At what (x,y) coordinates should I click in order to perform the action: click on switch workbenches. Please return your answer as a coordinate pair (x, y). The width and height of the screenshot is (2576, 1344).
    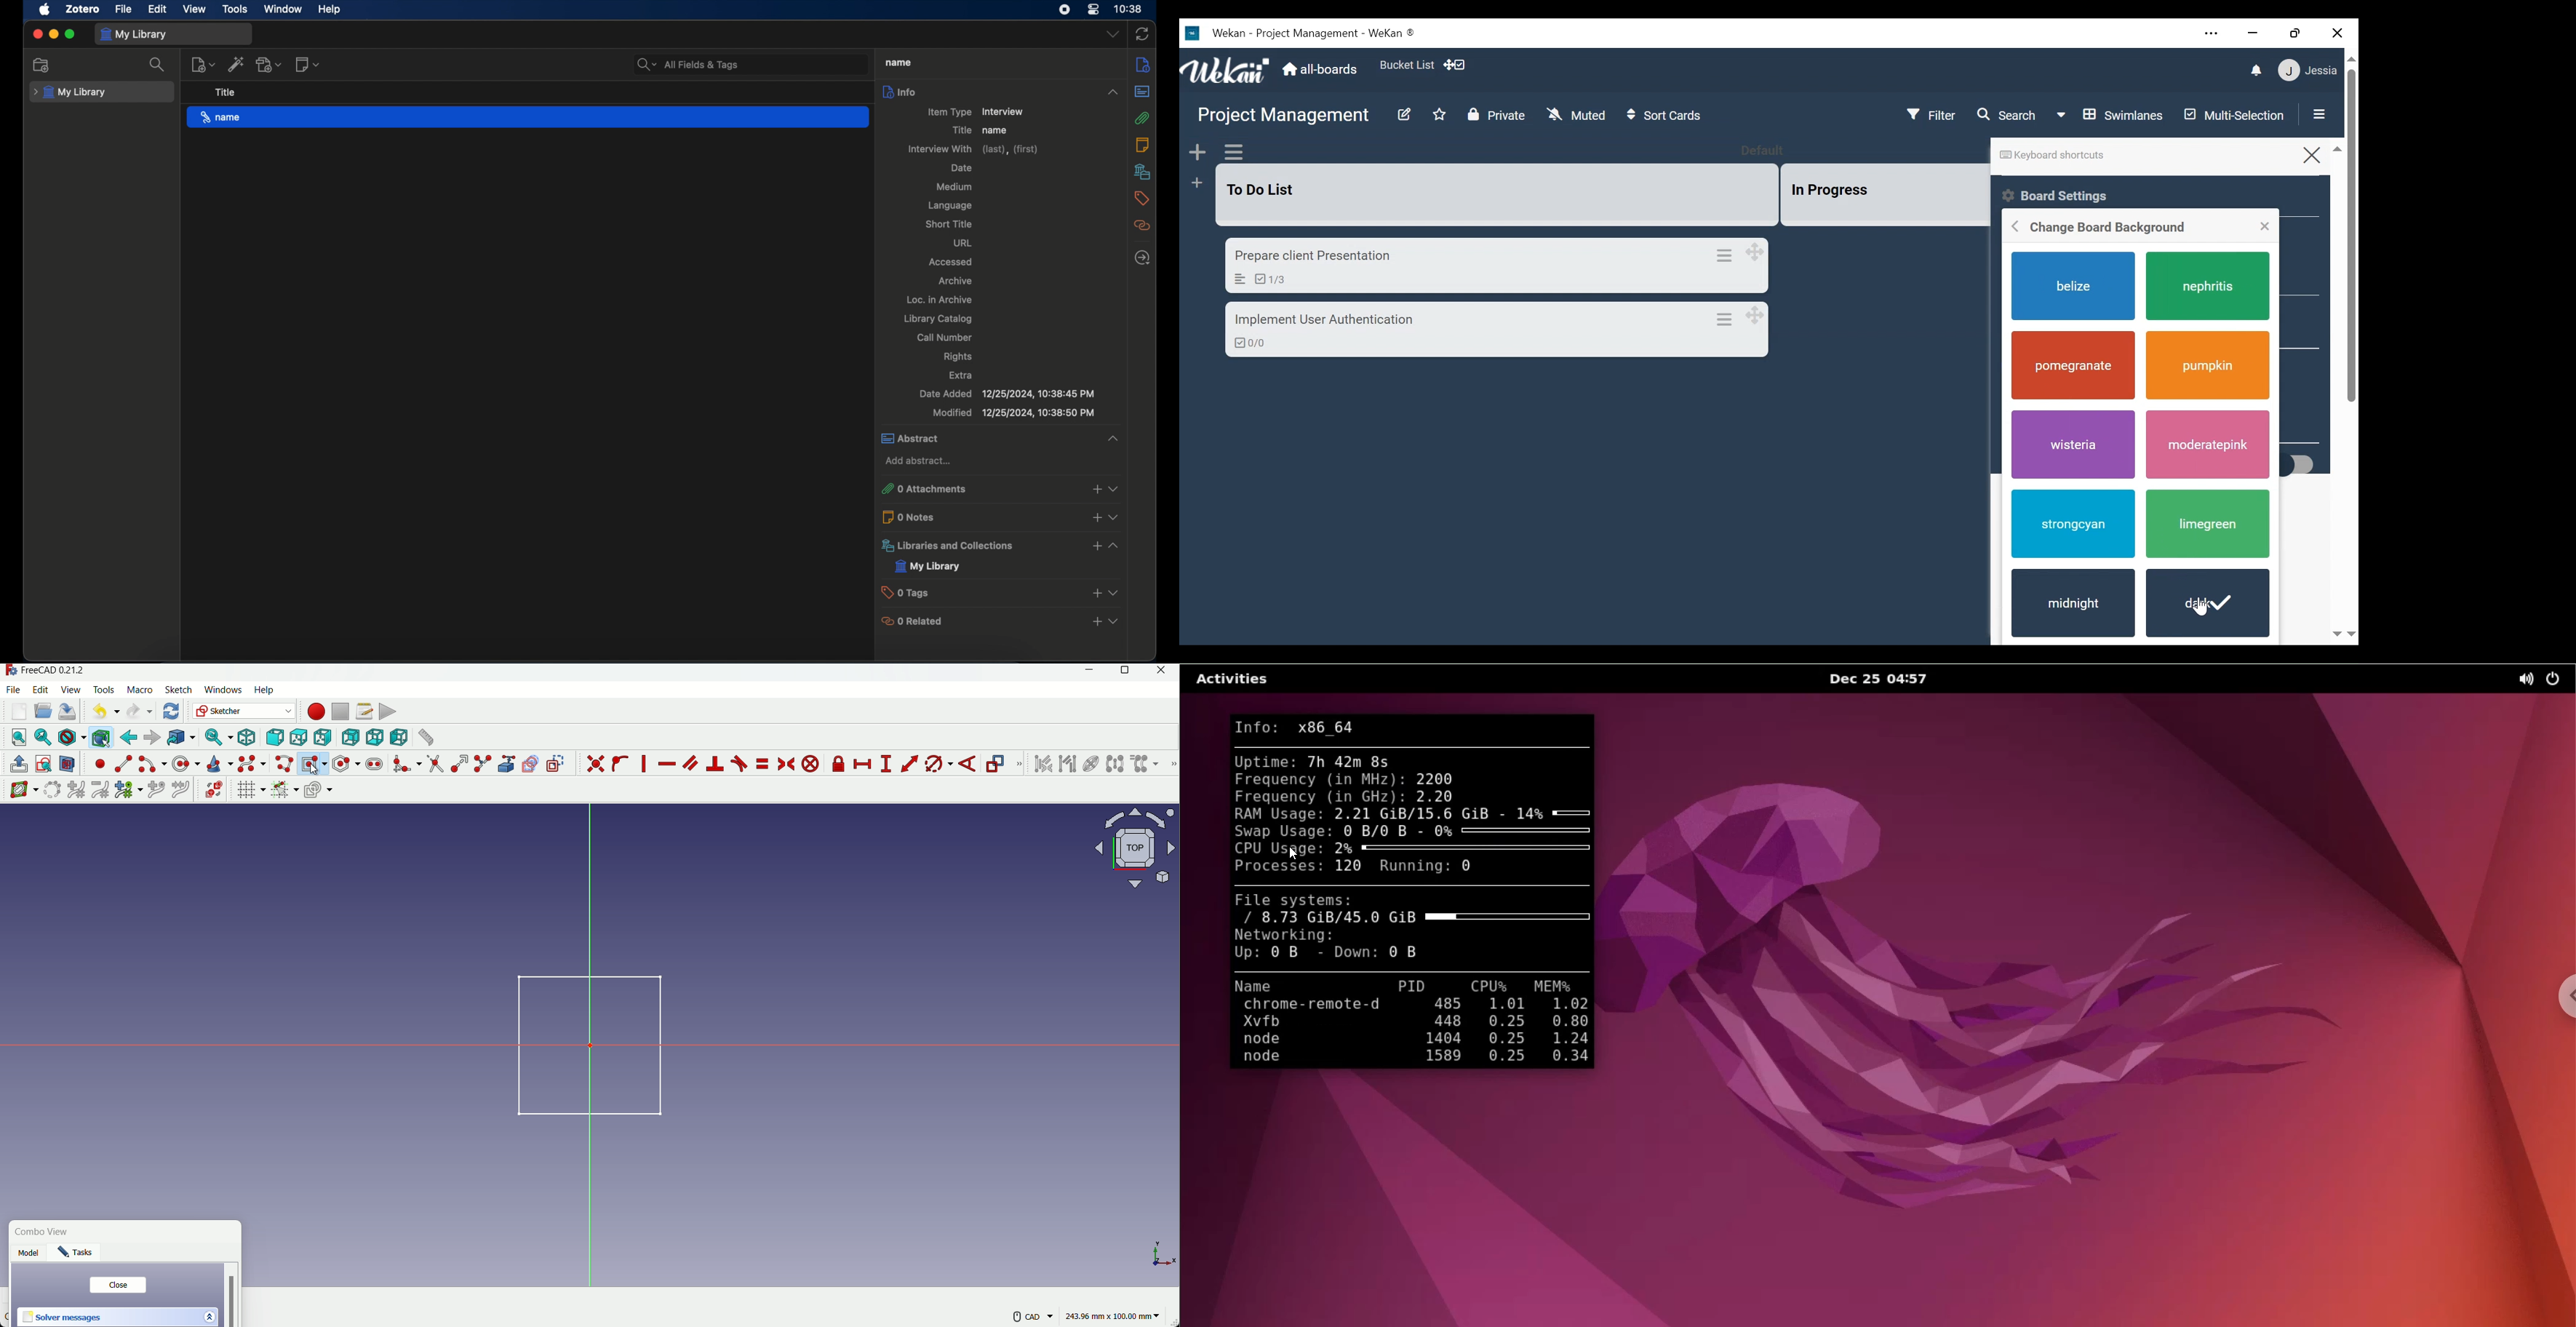
    Looking at the image, I should click on (243, 711).